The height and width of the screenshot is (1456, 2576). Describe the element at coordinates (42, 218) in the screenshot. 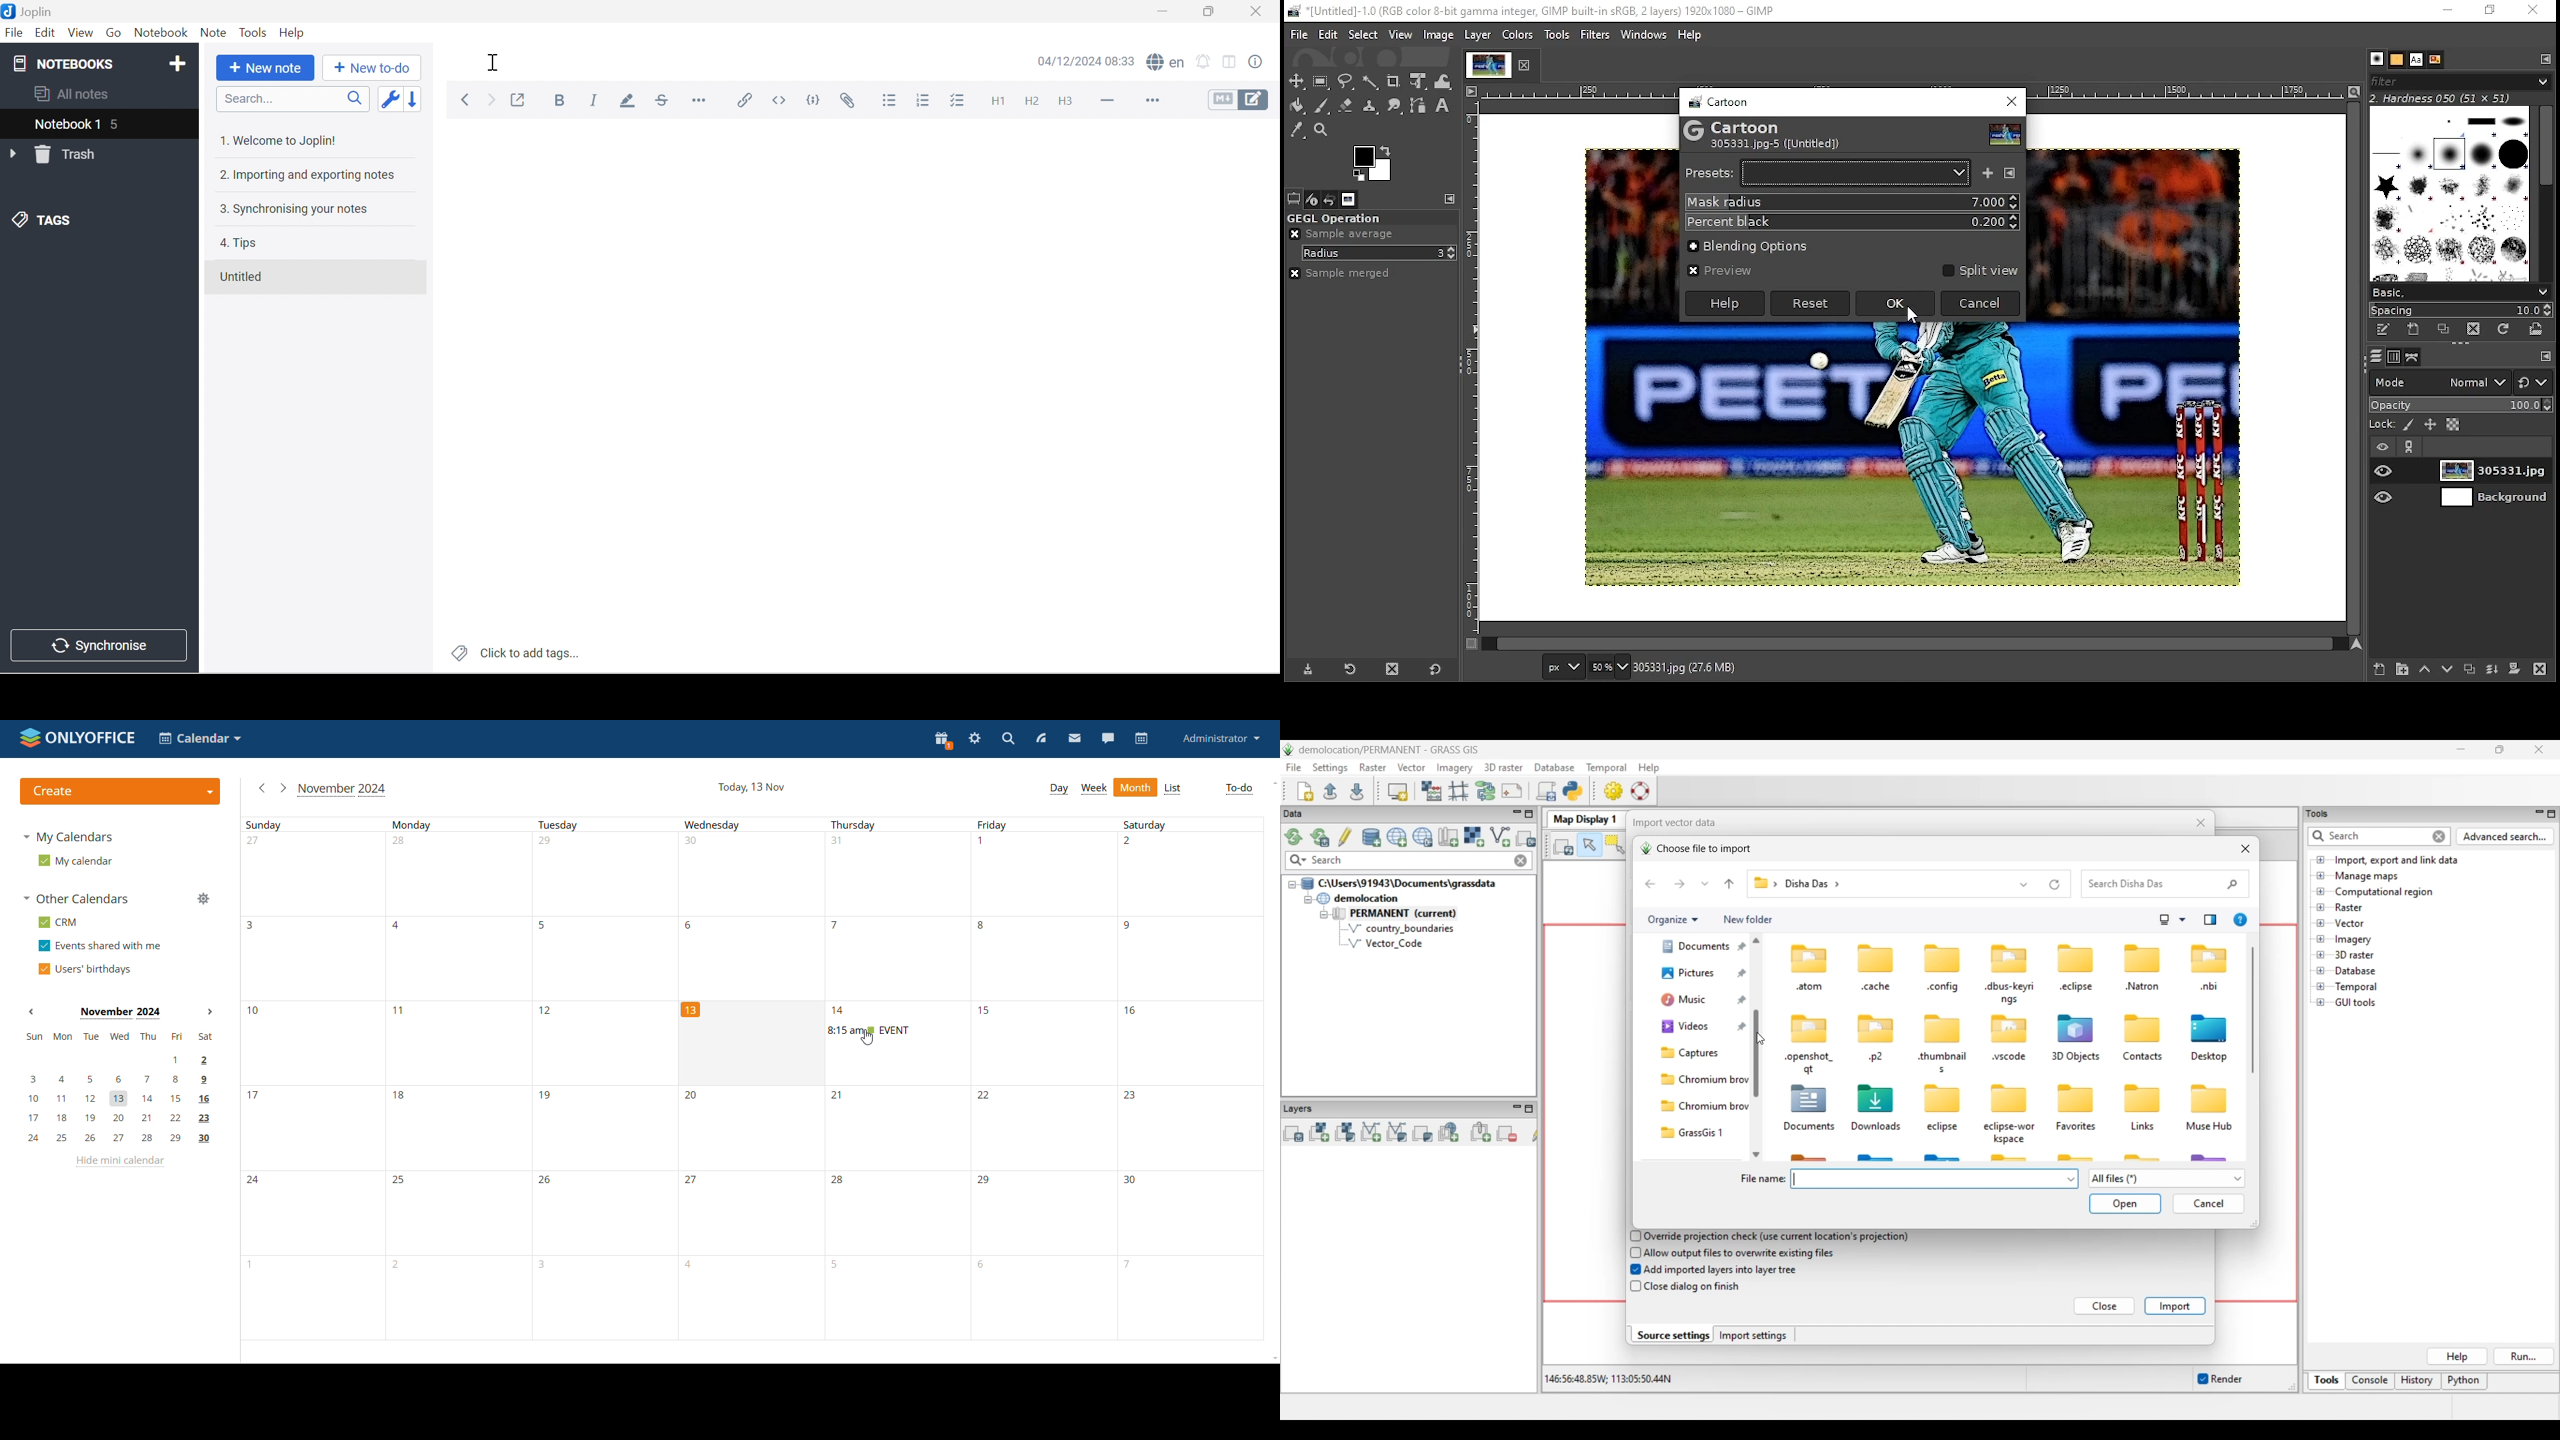

I see `TAGS` at that location.